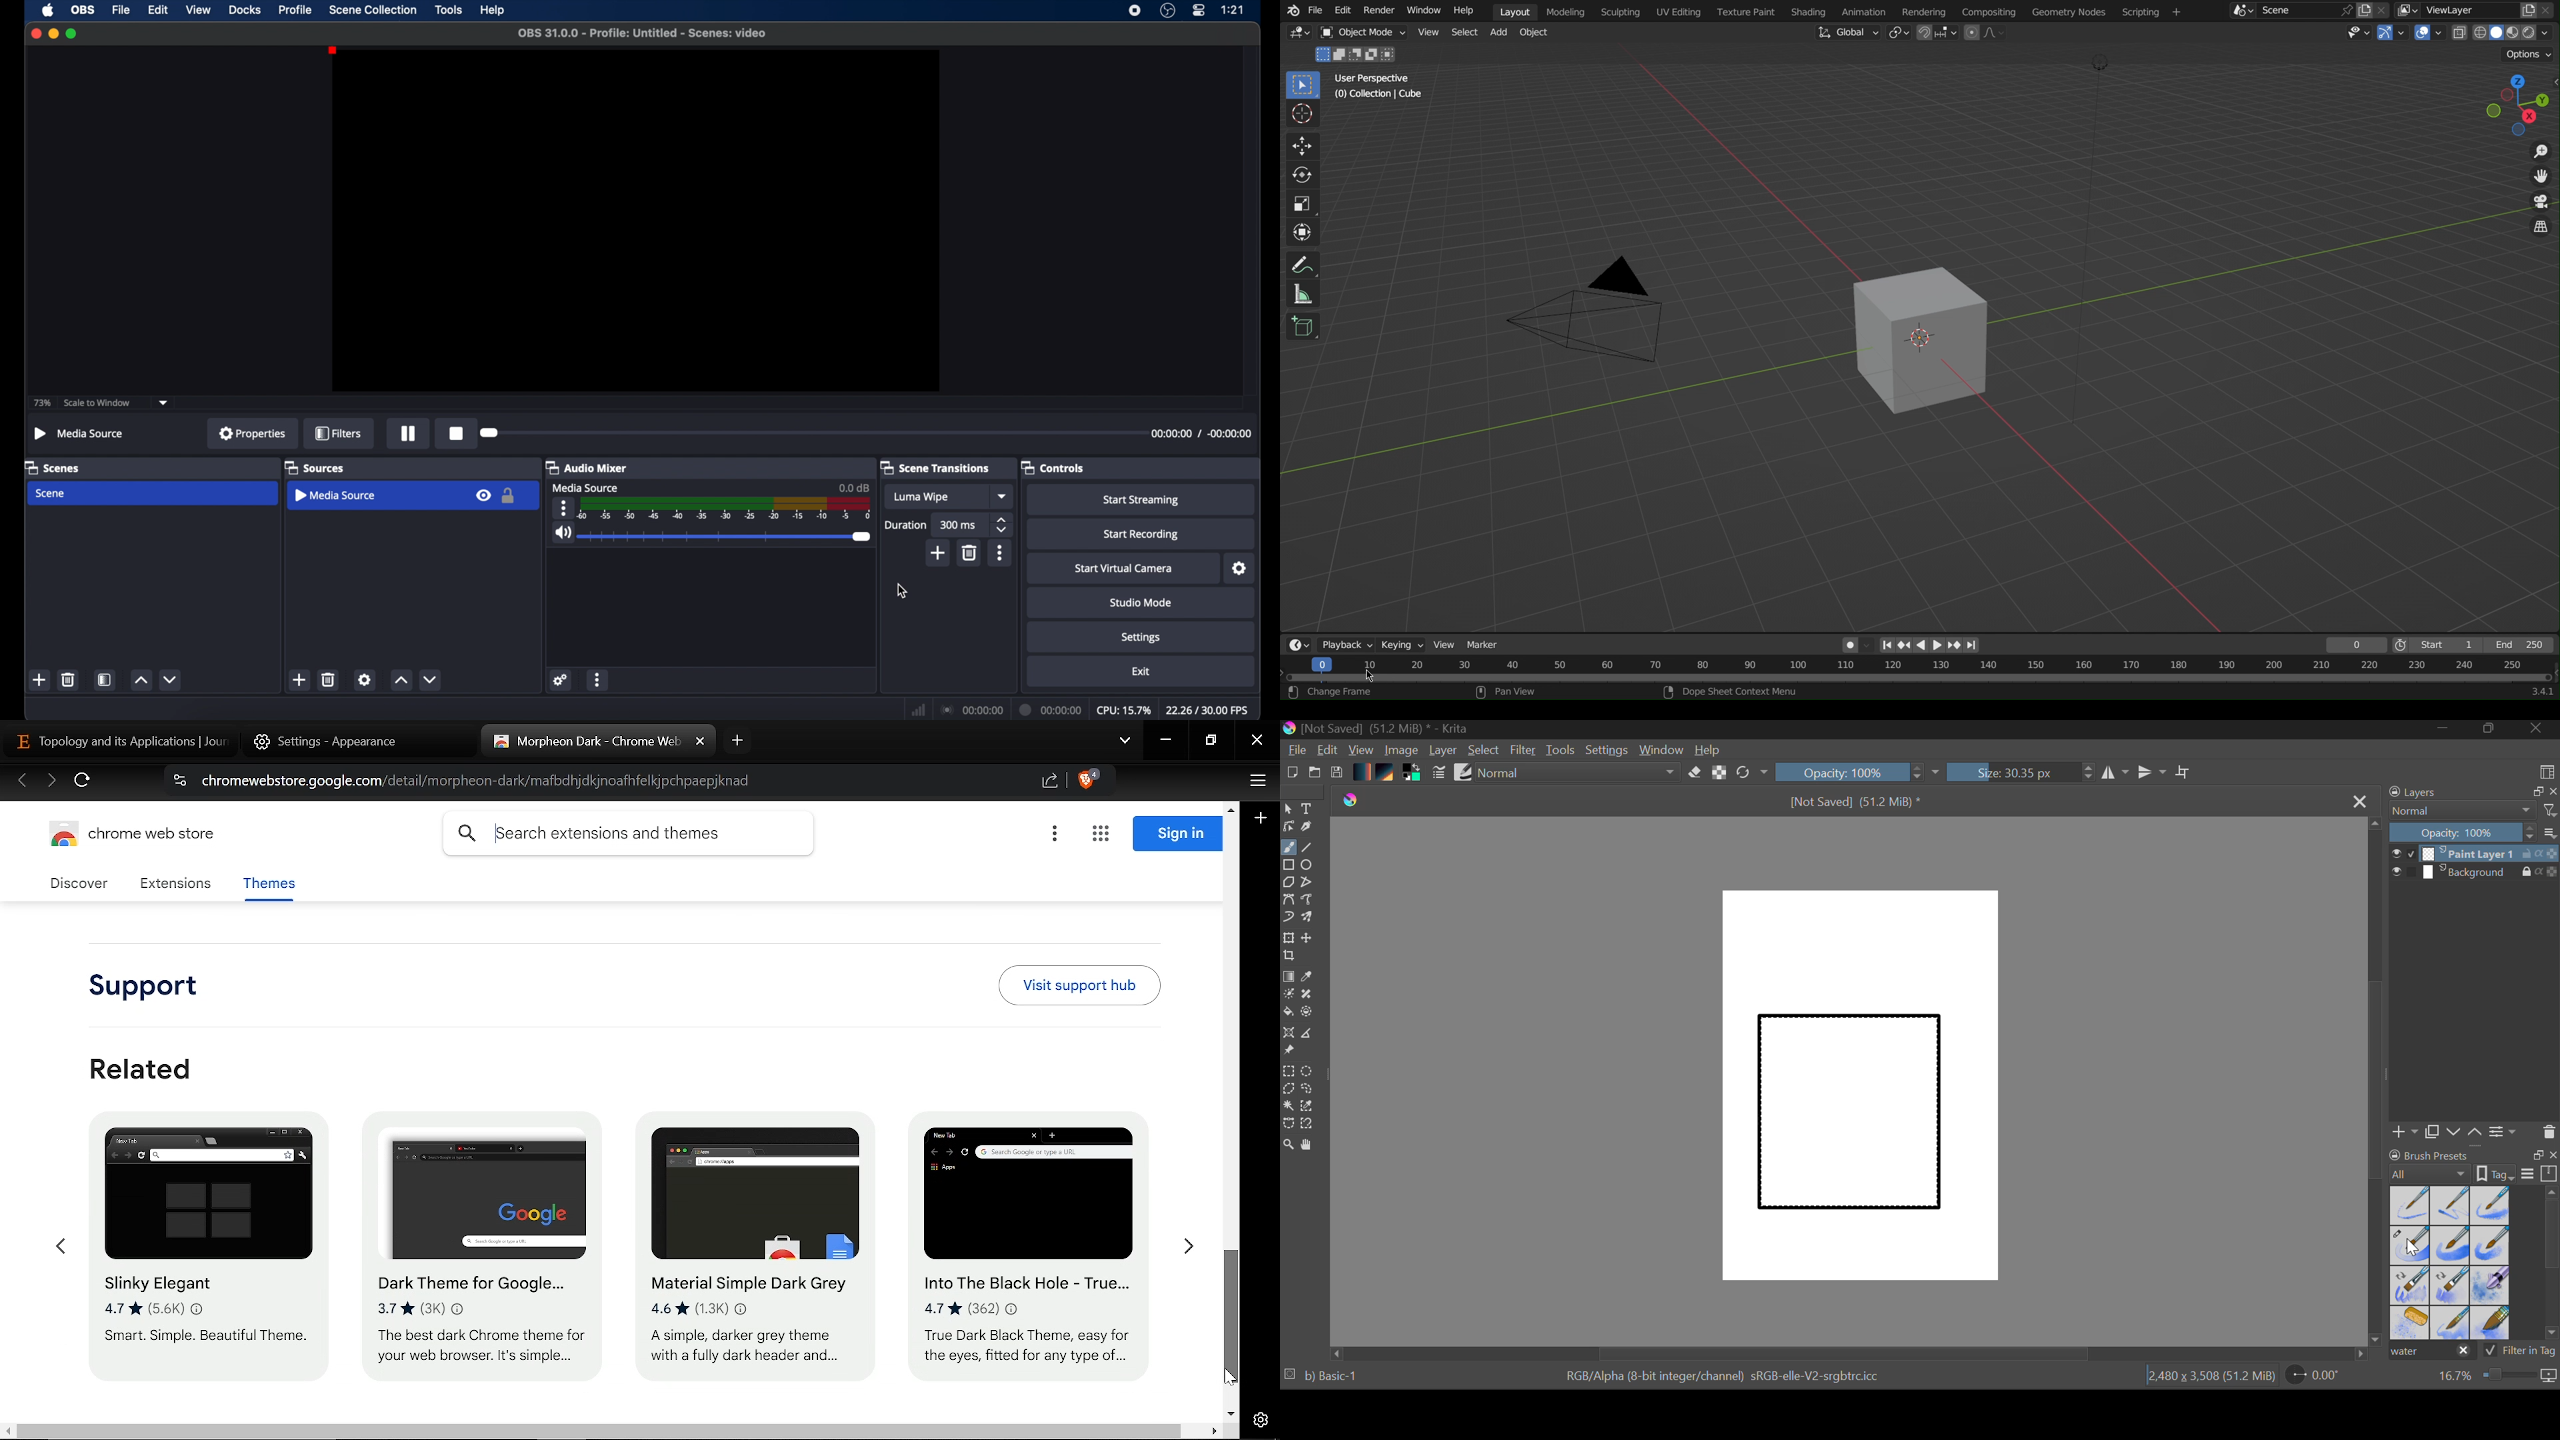 This screenshot has height=1456, width=2576. Describe the element at coordinates (1403, 751) in the screenshot. I see `Image` at that location.